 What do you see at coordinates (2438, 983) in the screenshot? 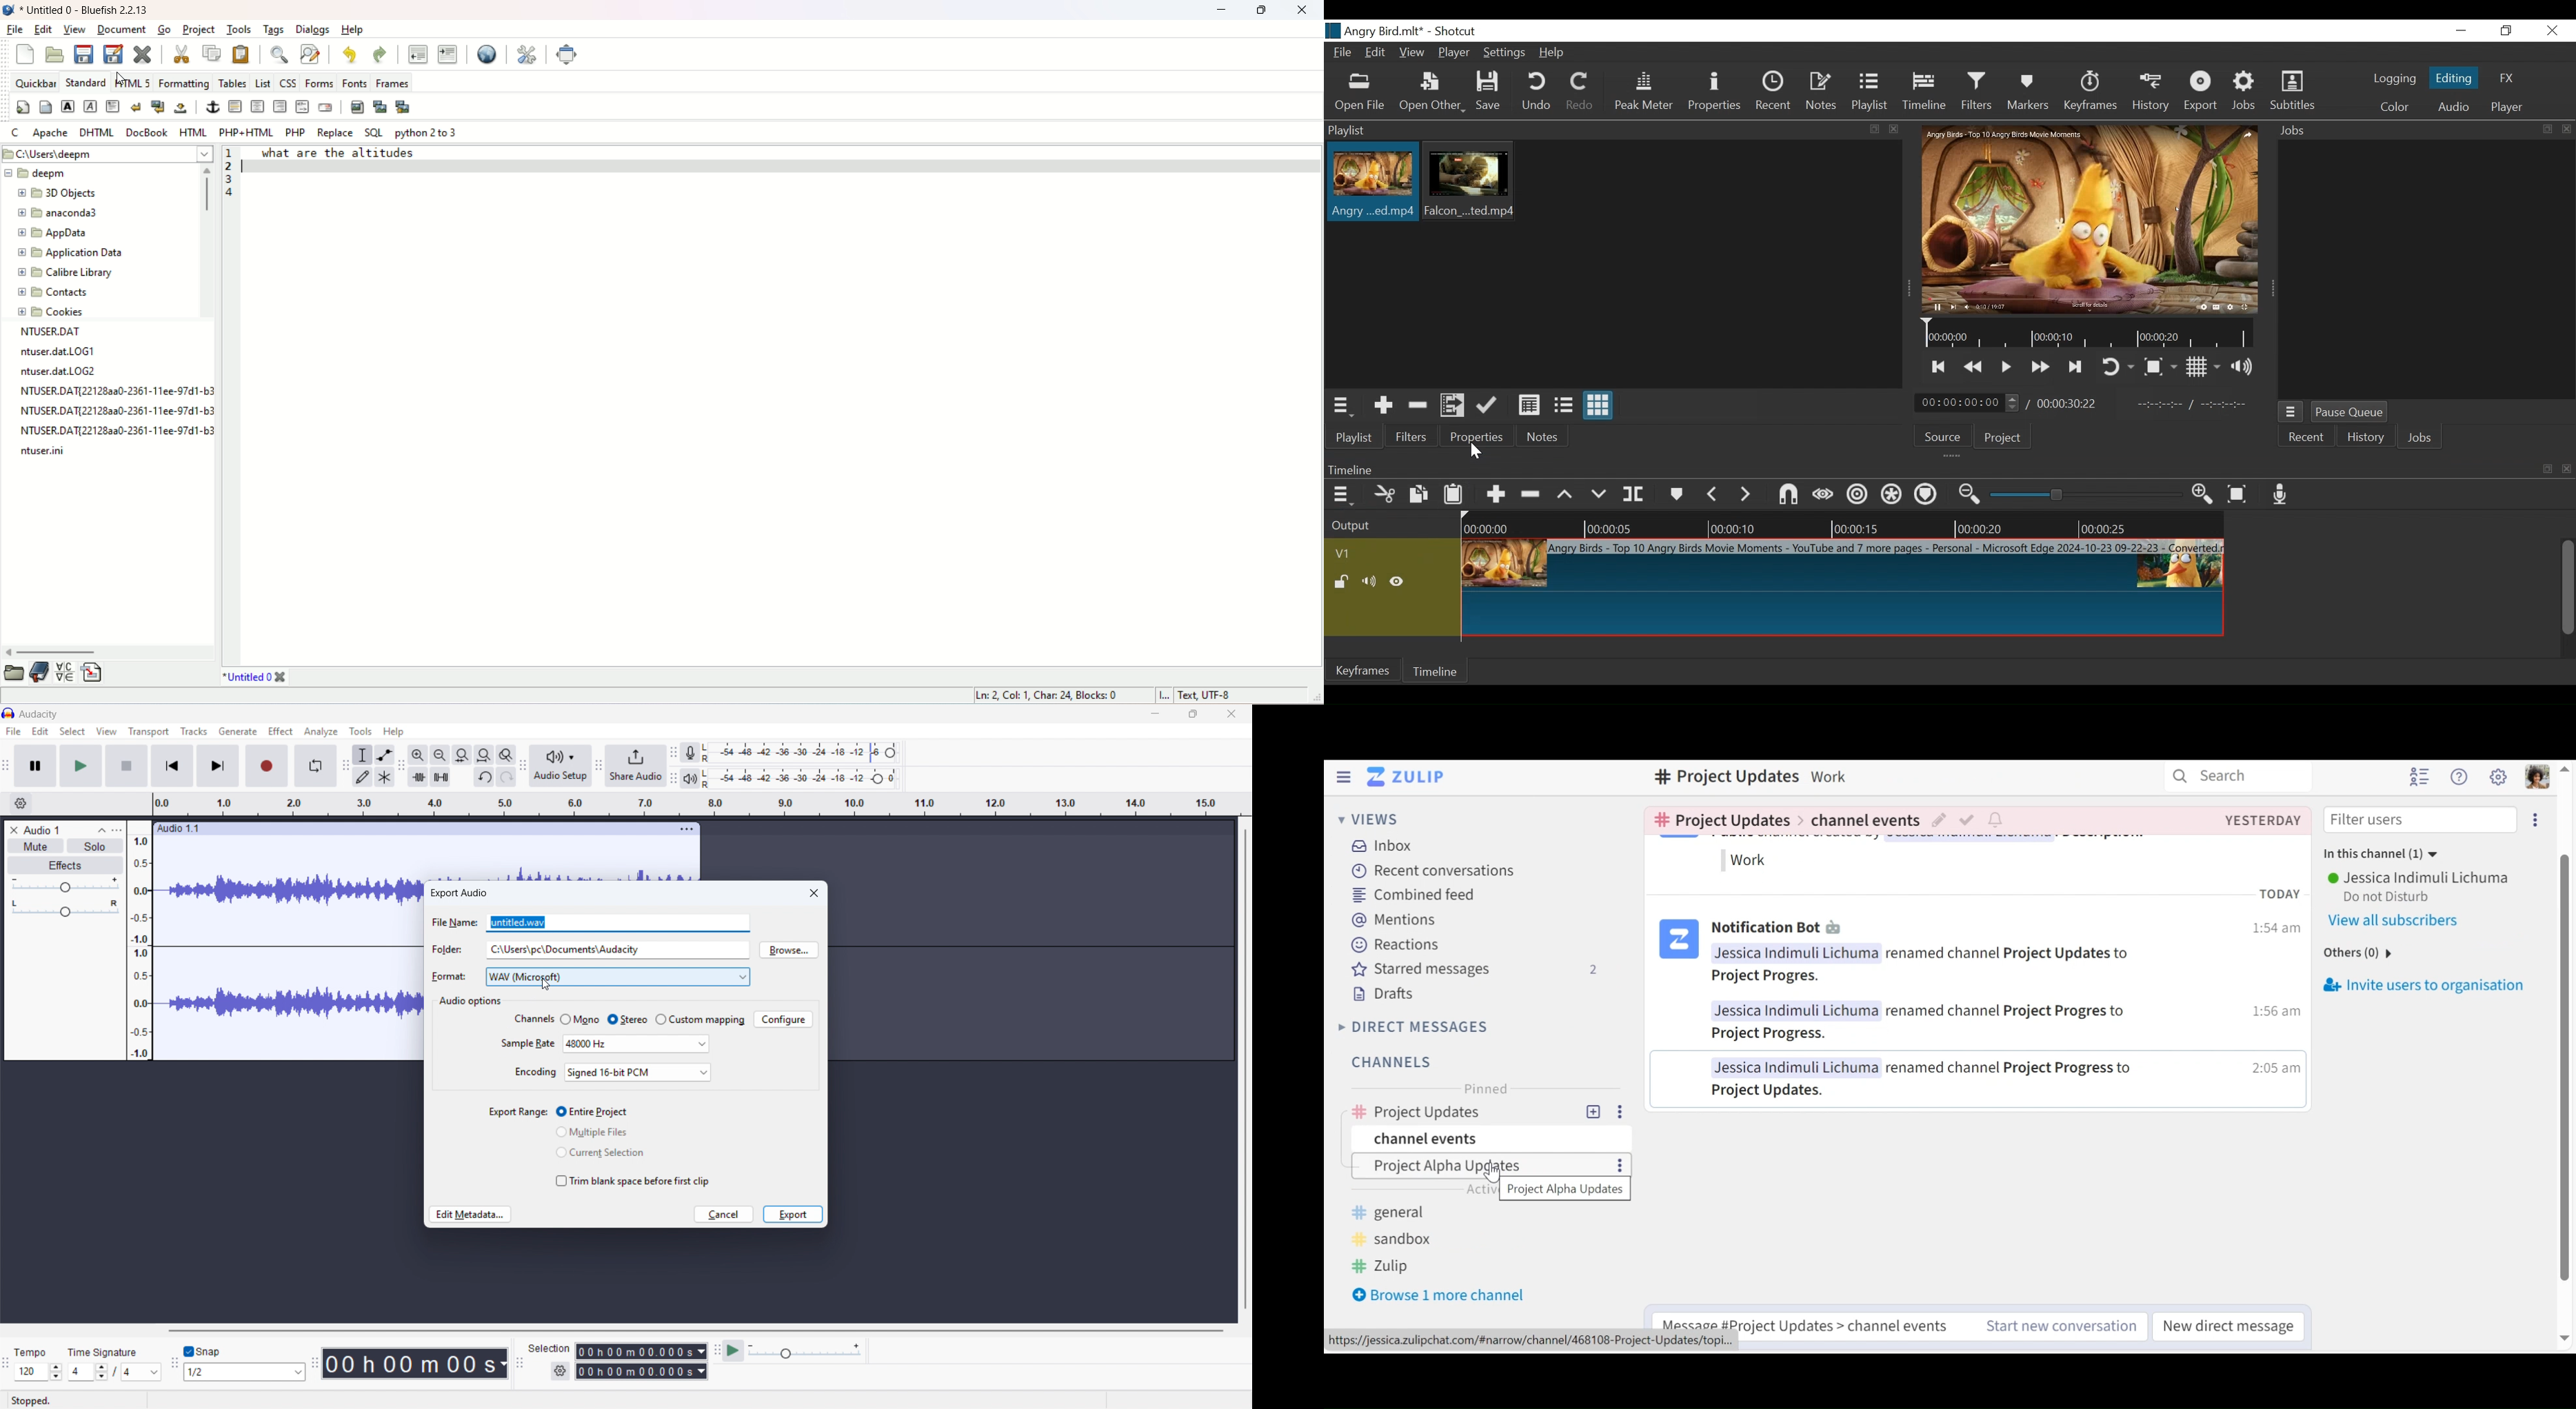
I see `Invite users to oraginsation` at bounding box center [2438, 983].